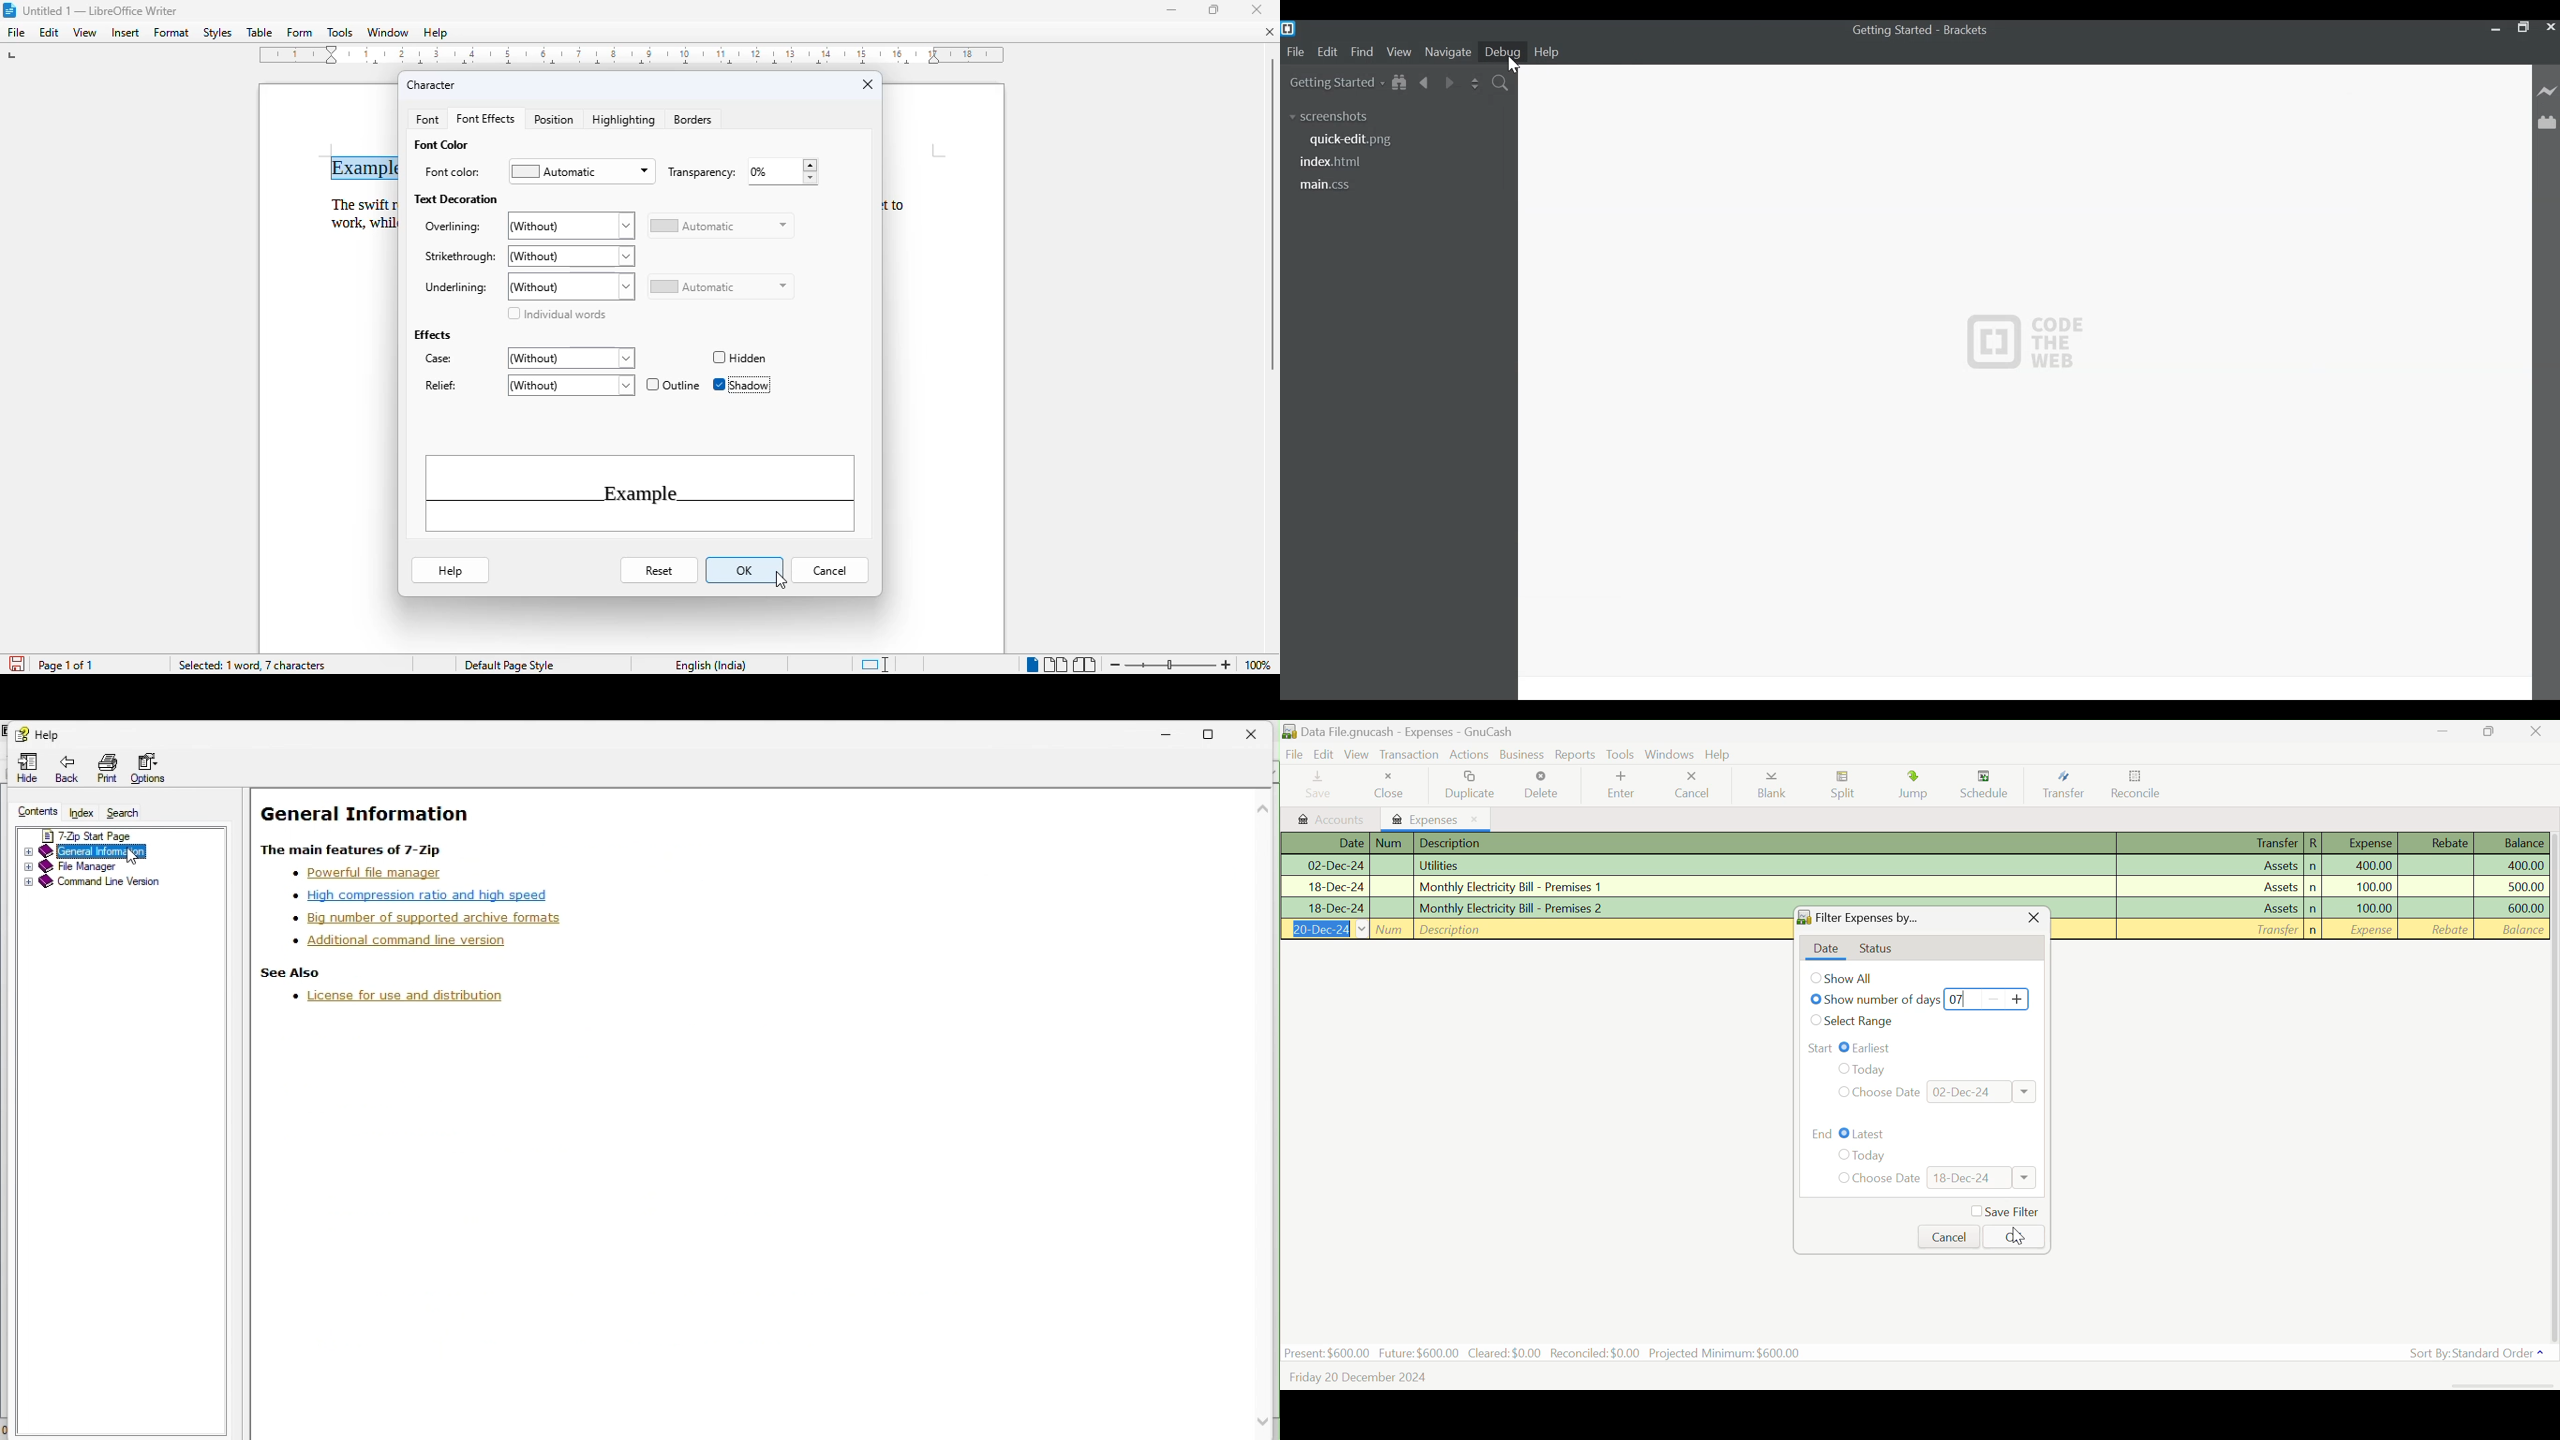  Describe the element at coordinates (2547, 122) in the screenshot. I see `Manage Extensions` at that location.